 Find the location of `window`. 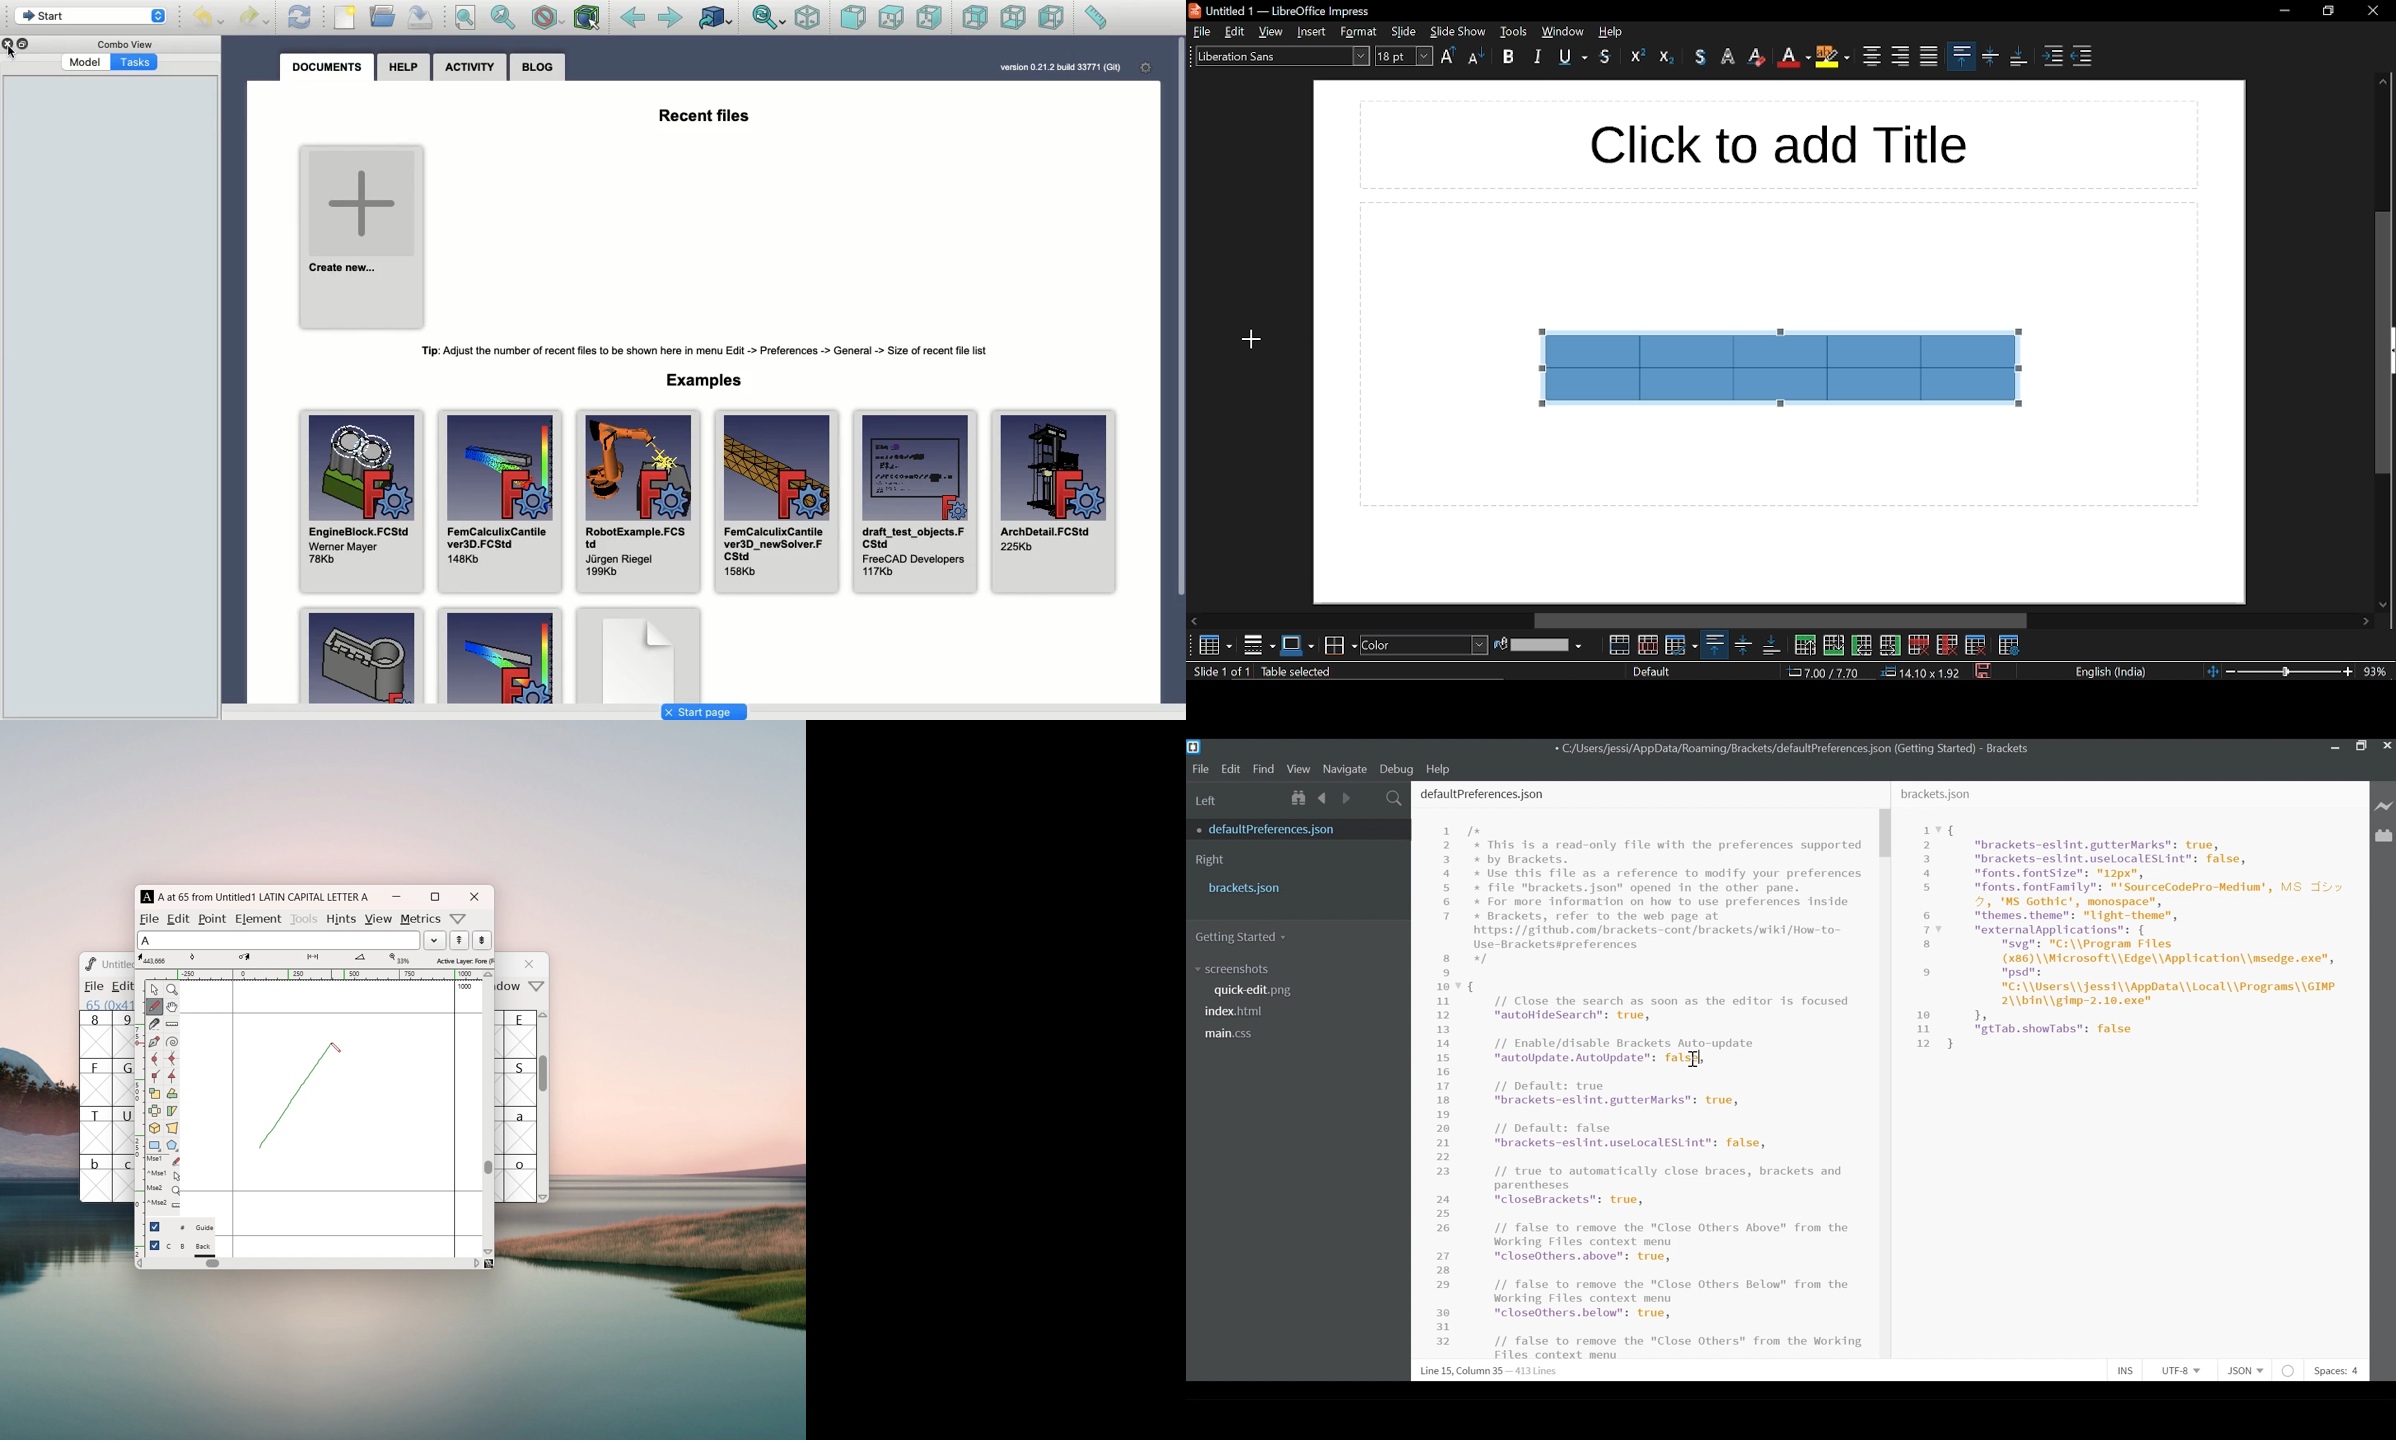

window is located at coordinates (1562, 32).